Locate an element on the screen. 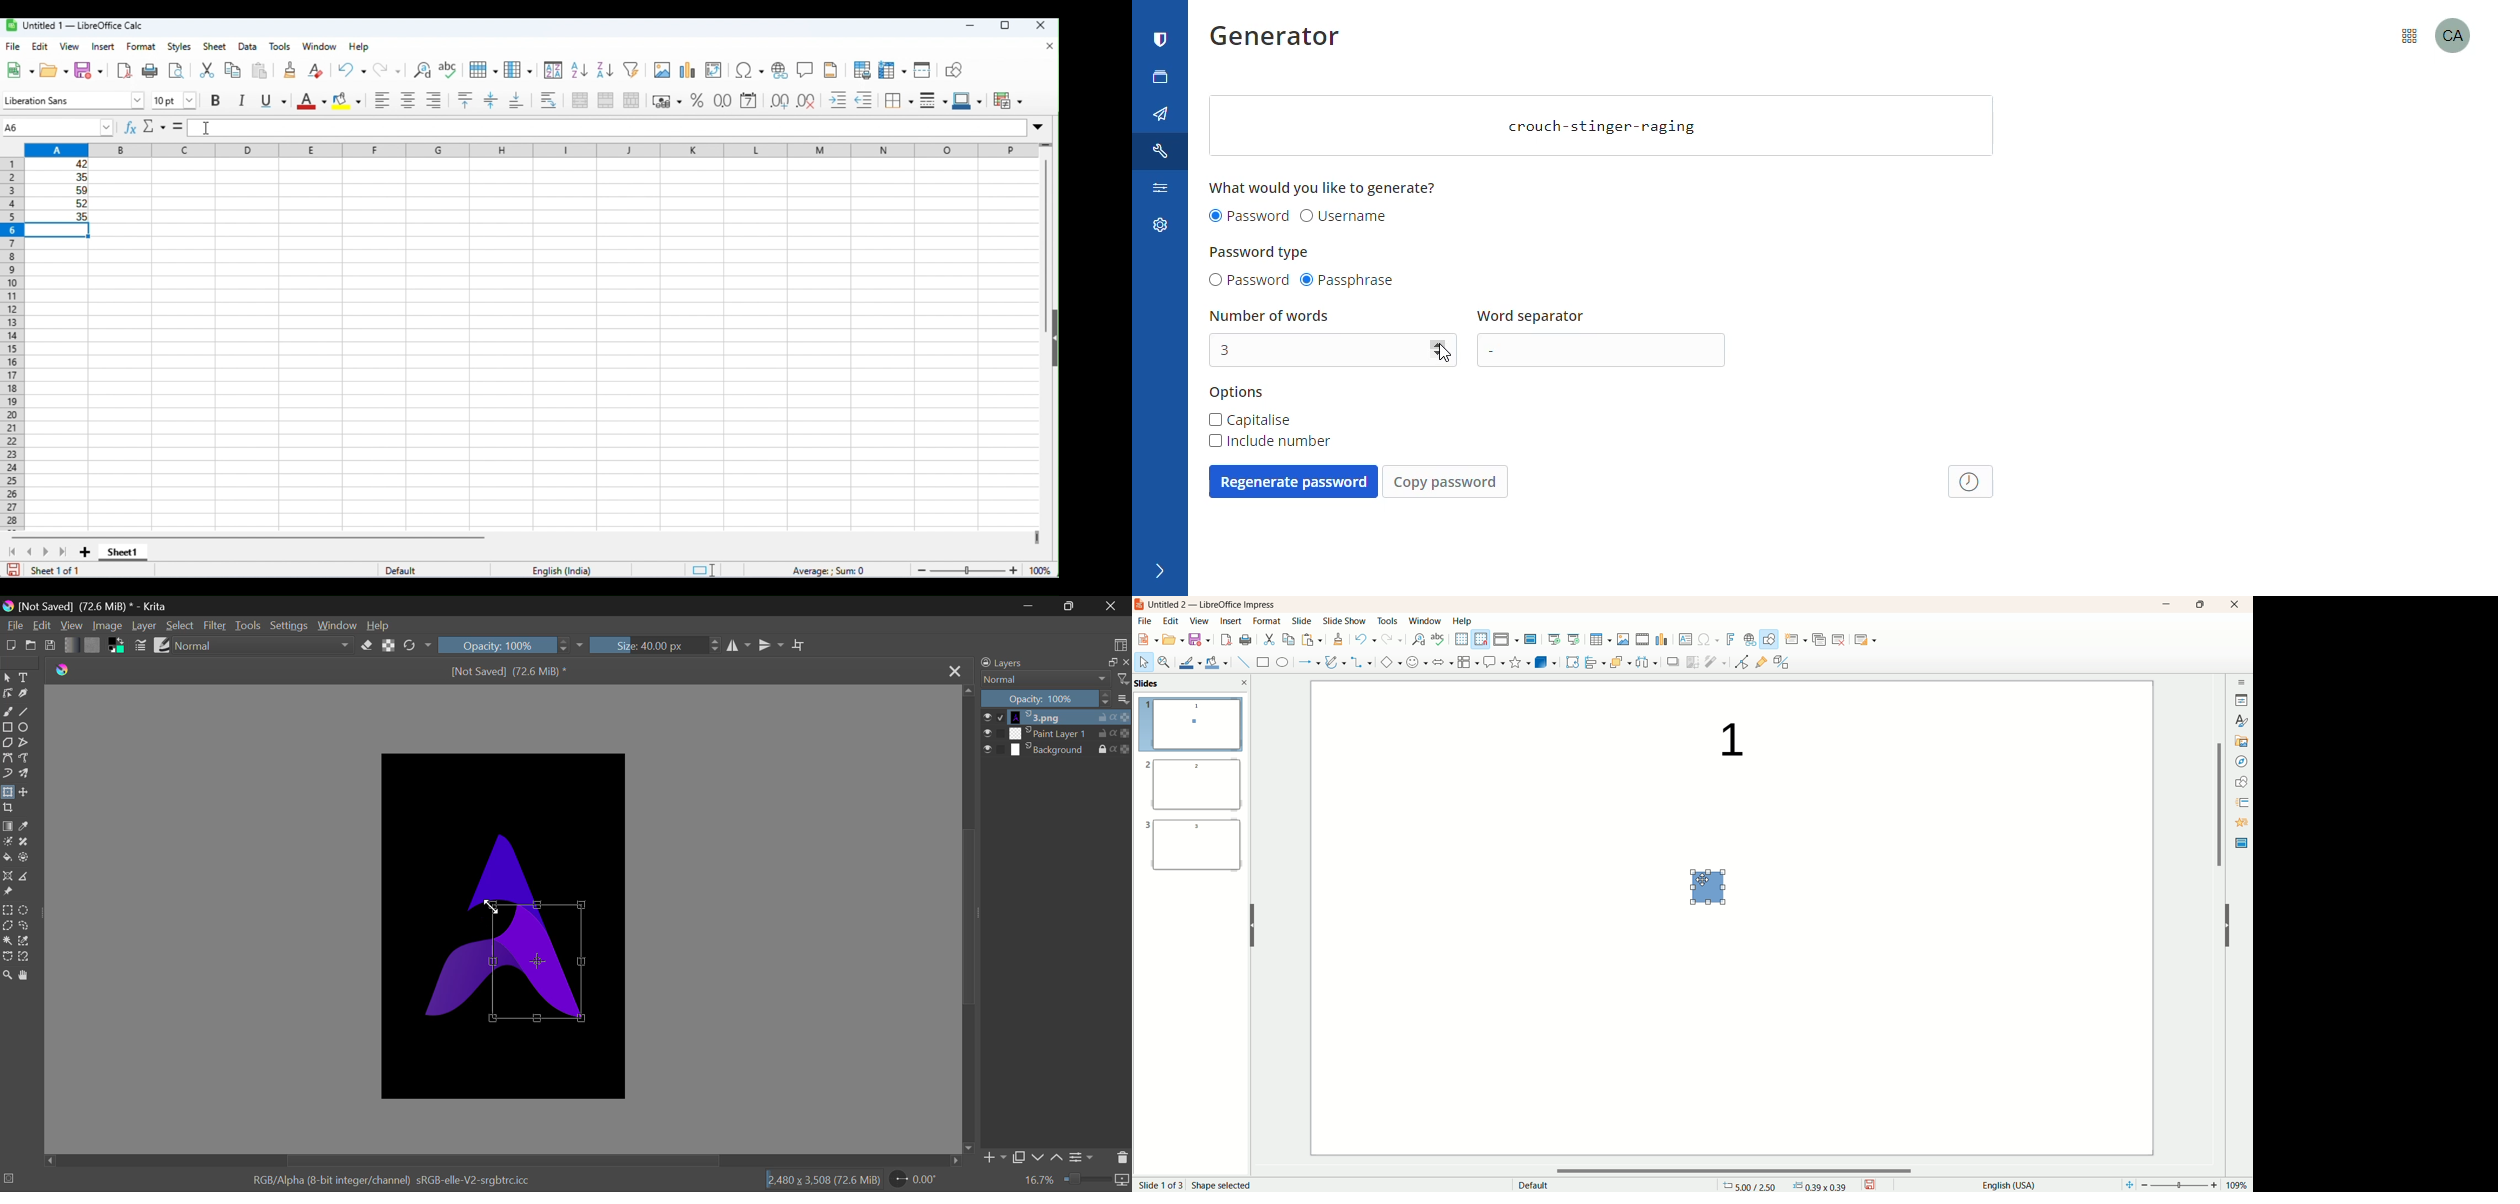 The height and width of the screenshot is (1204, 2520). logo is located at coordinates (65, 670).